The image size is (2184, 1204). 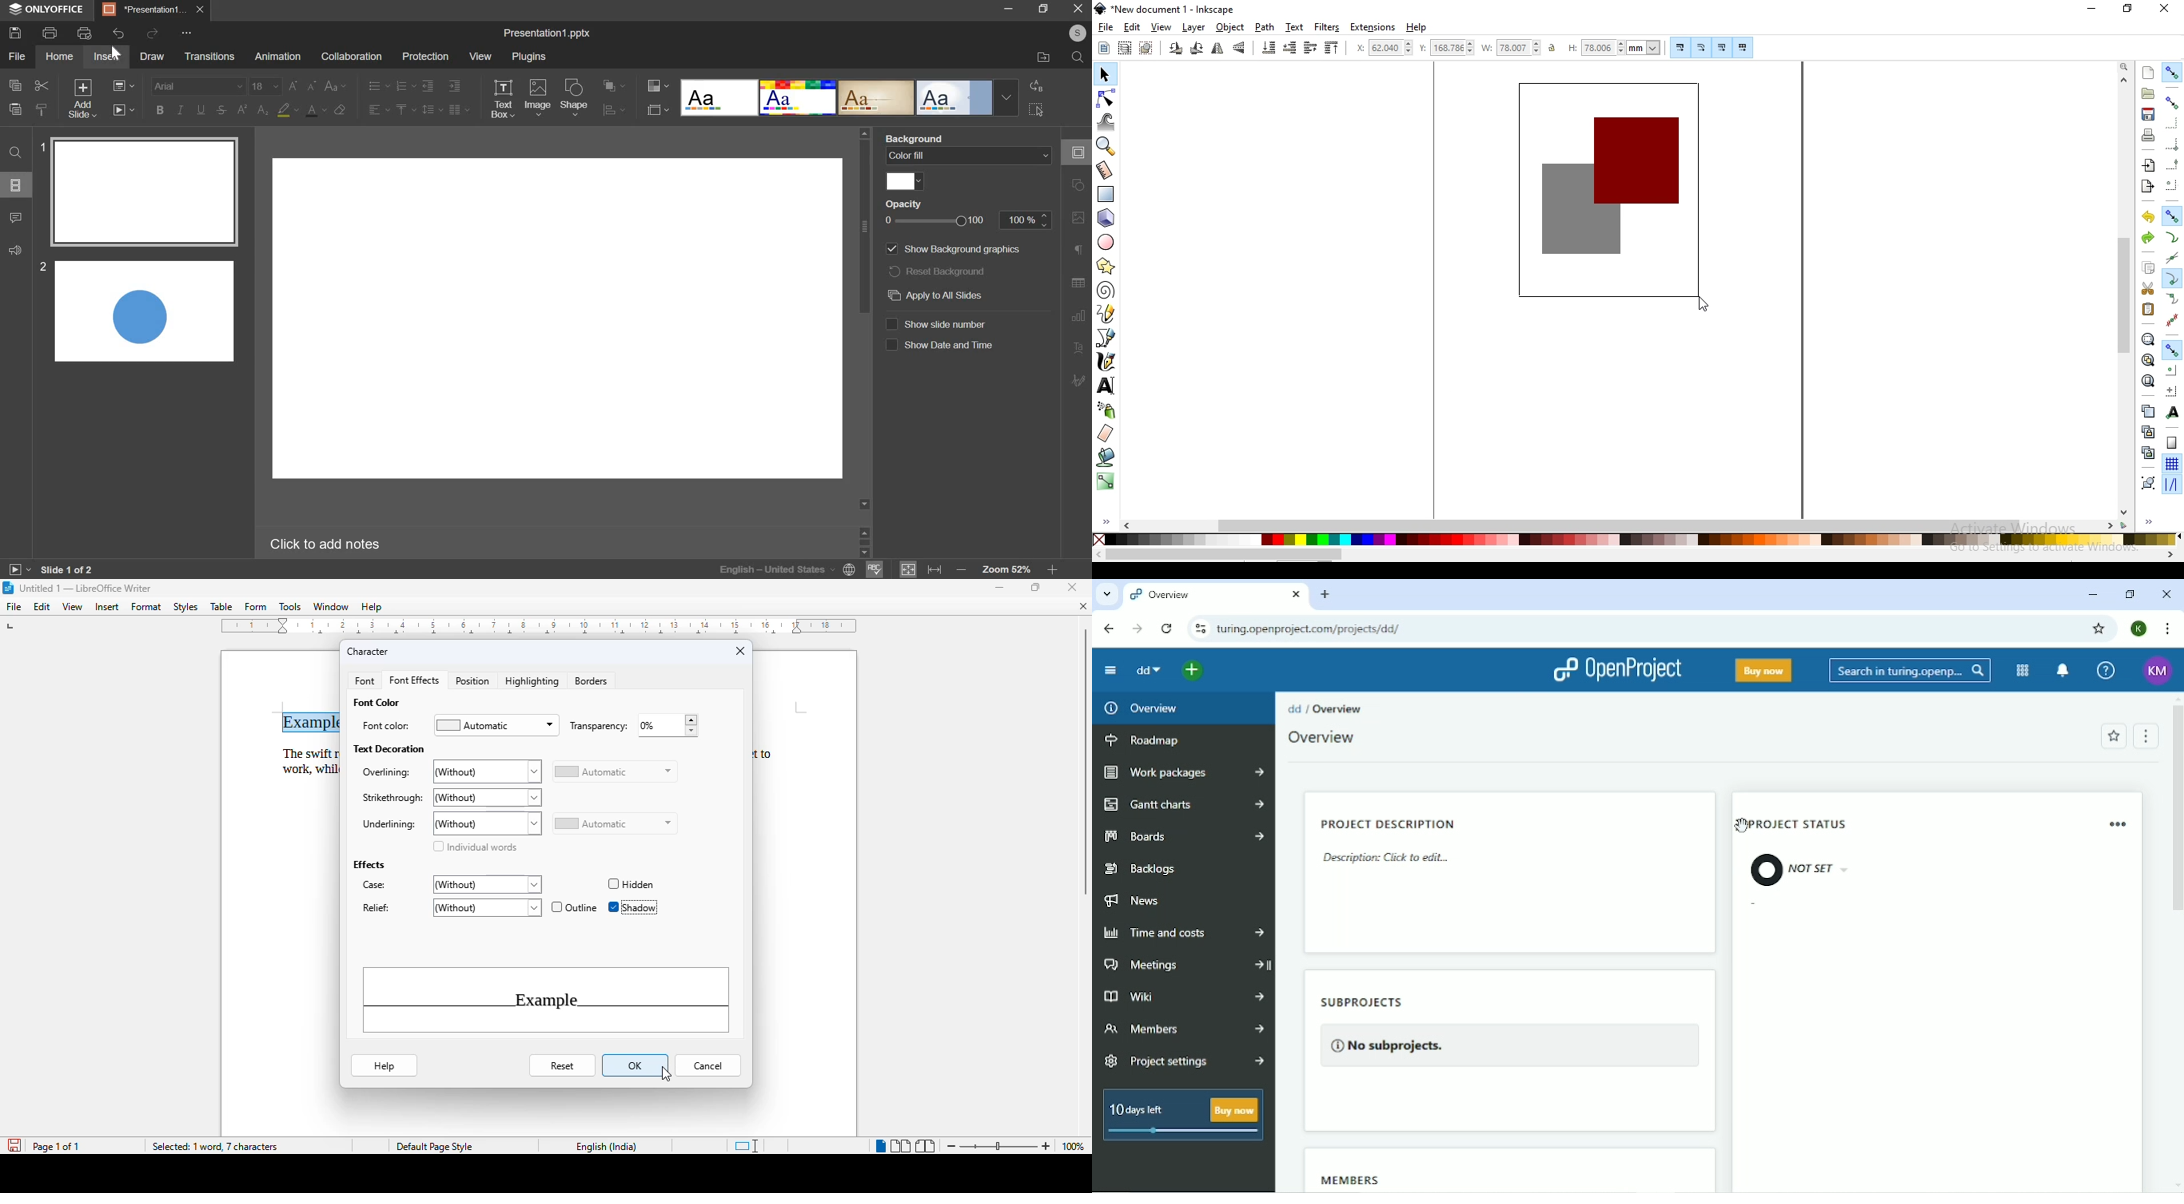 What do you see at coordinates (368, 864) in the screenshot?
I see `effects` at bounding box center [368, 864].